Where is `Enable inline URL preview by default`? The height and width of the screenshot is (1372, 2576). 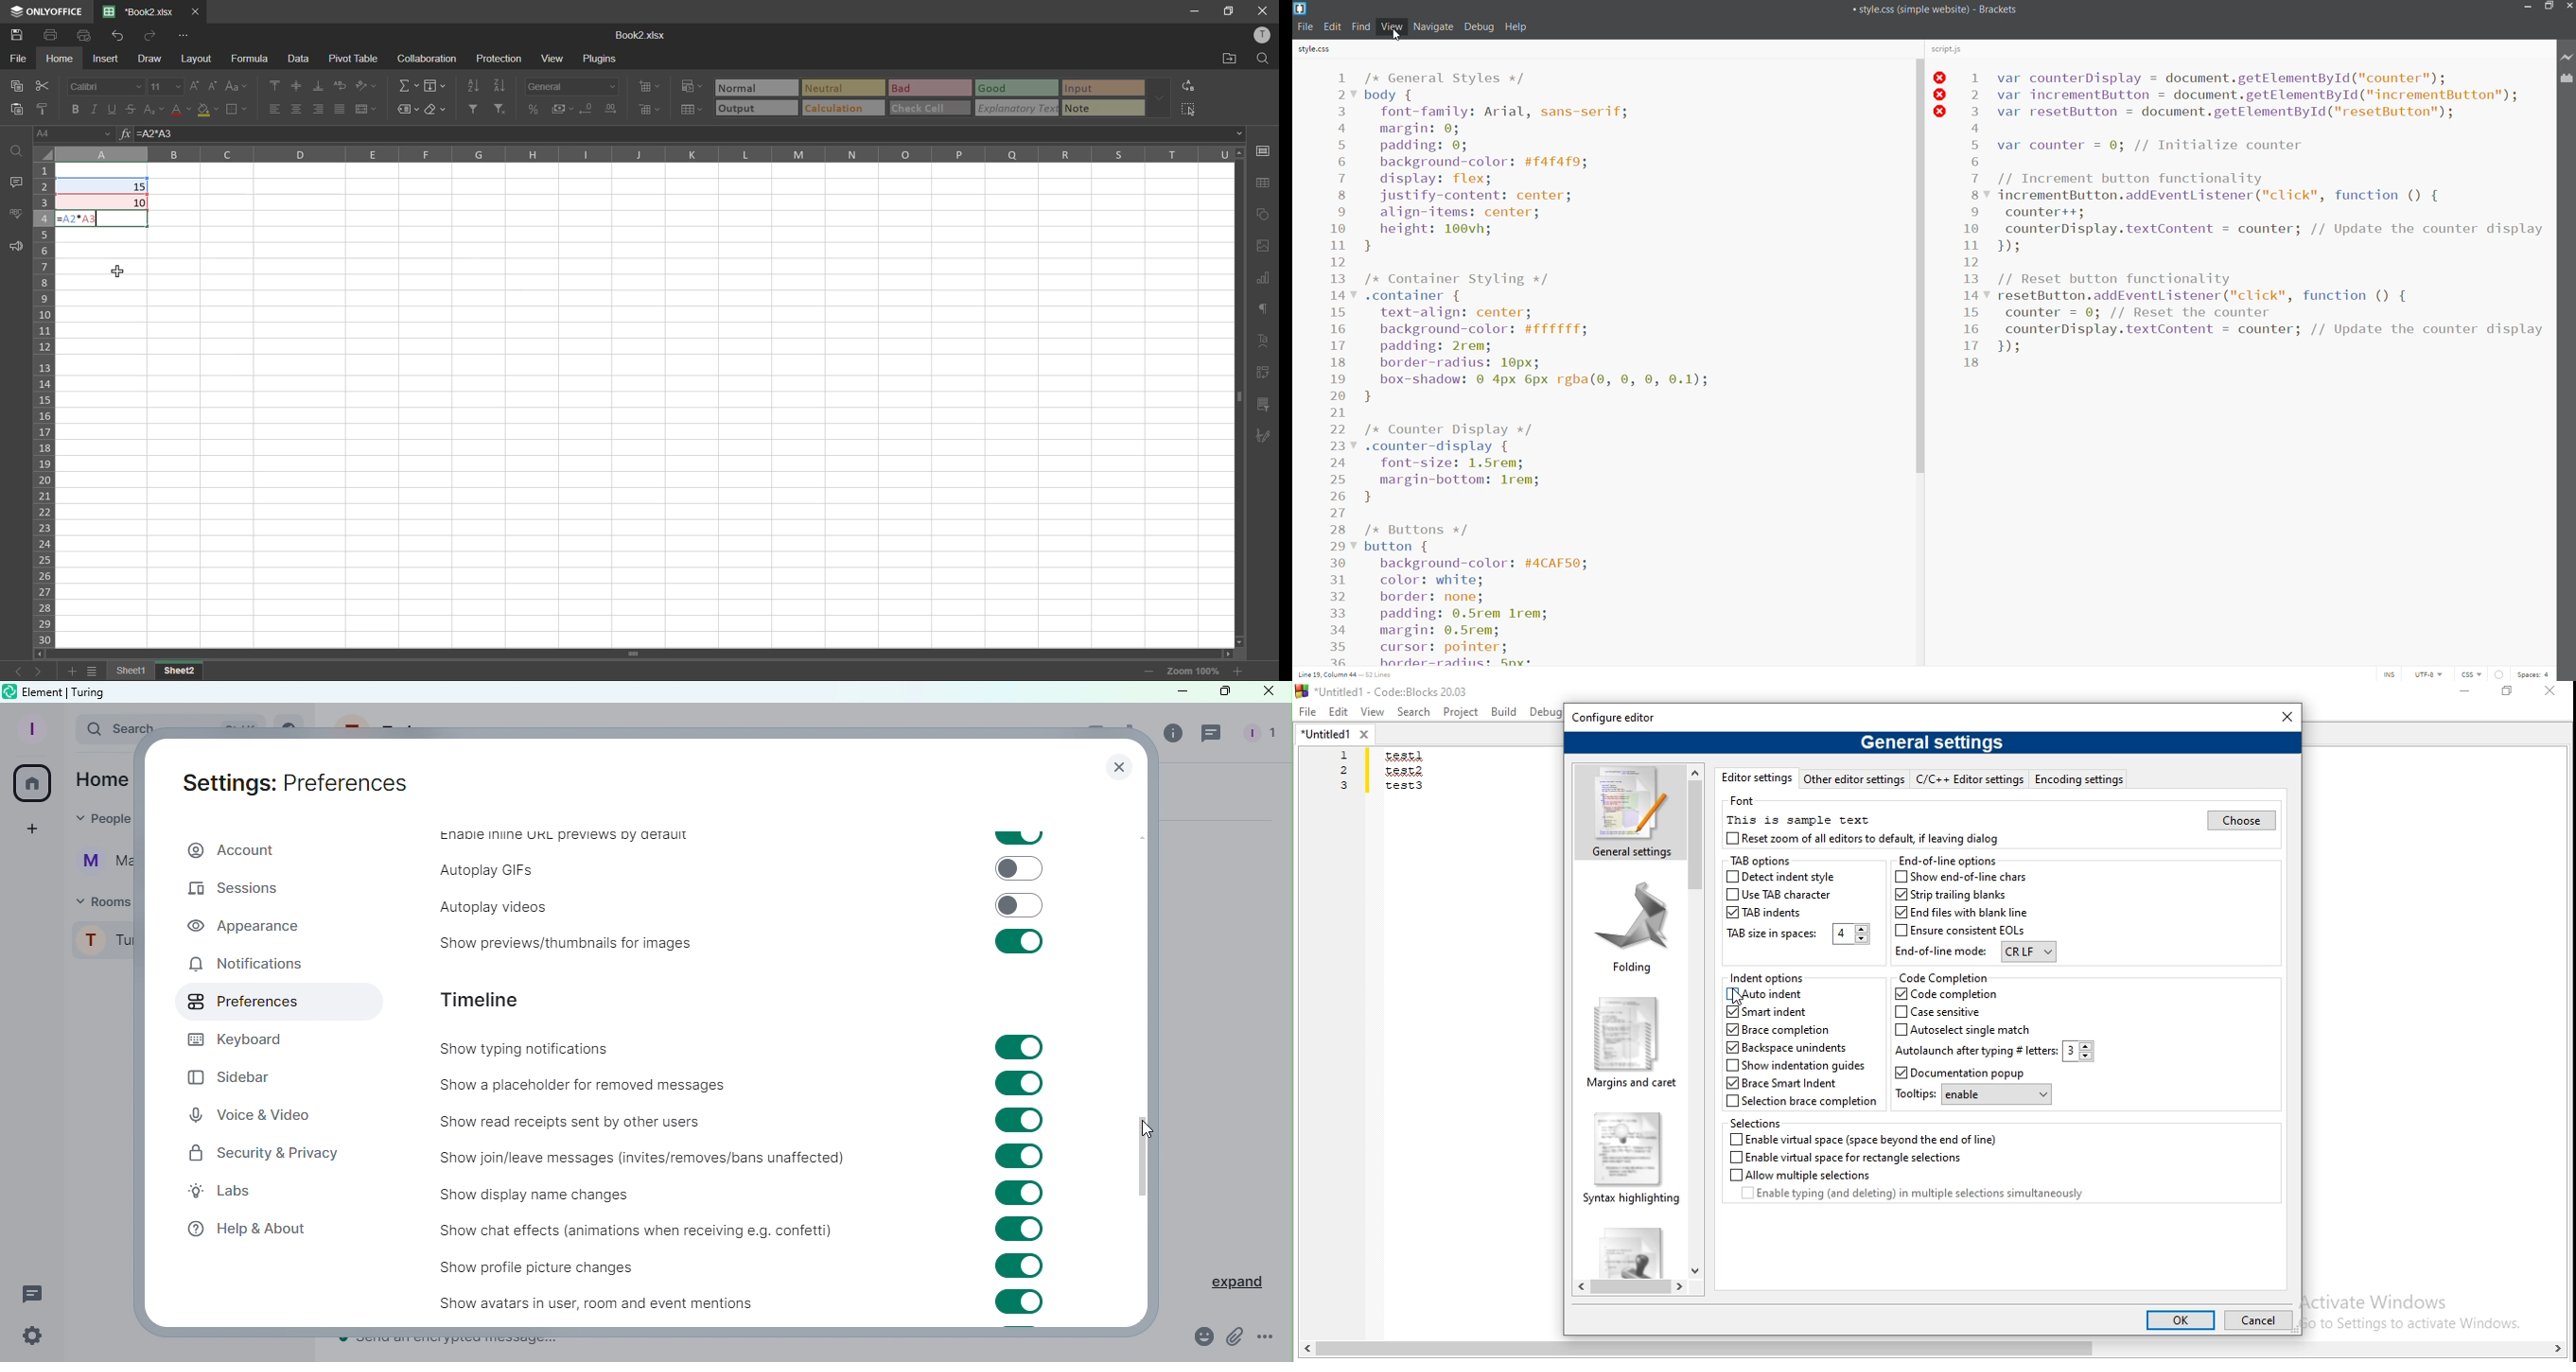 Enable inline URL preview by default is located at coordinates (558, 839).